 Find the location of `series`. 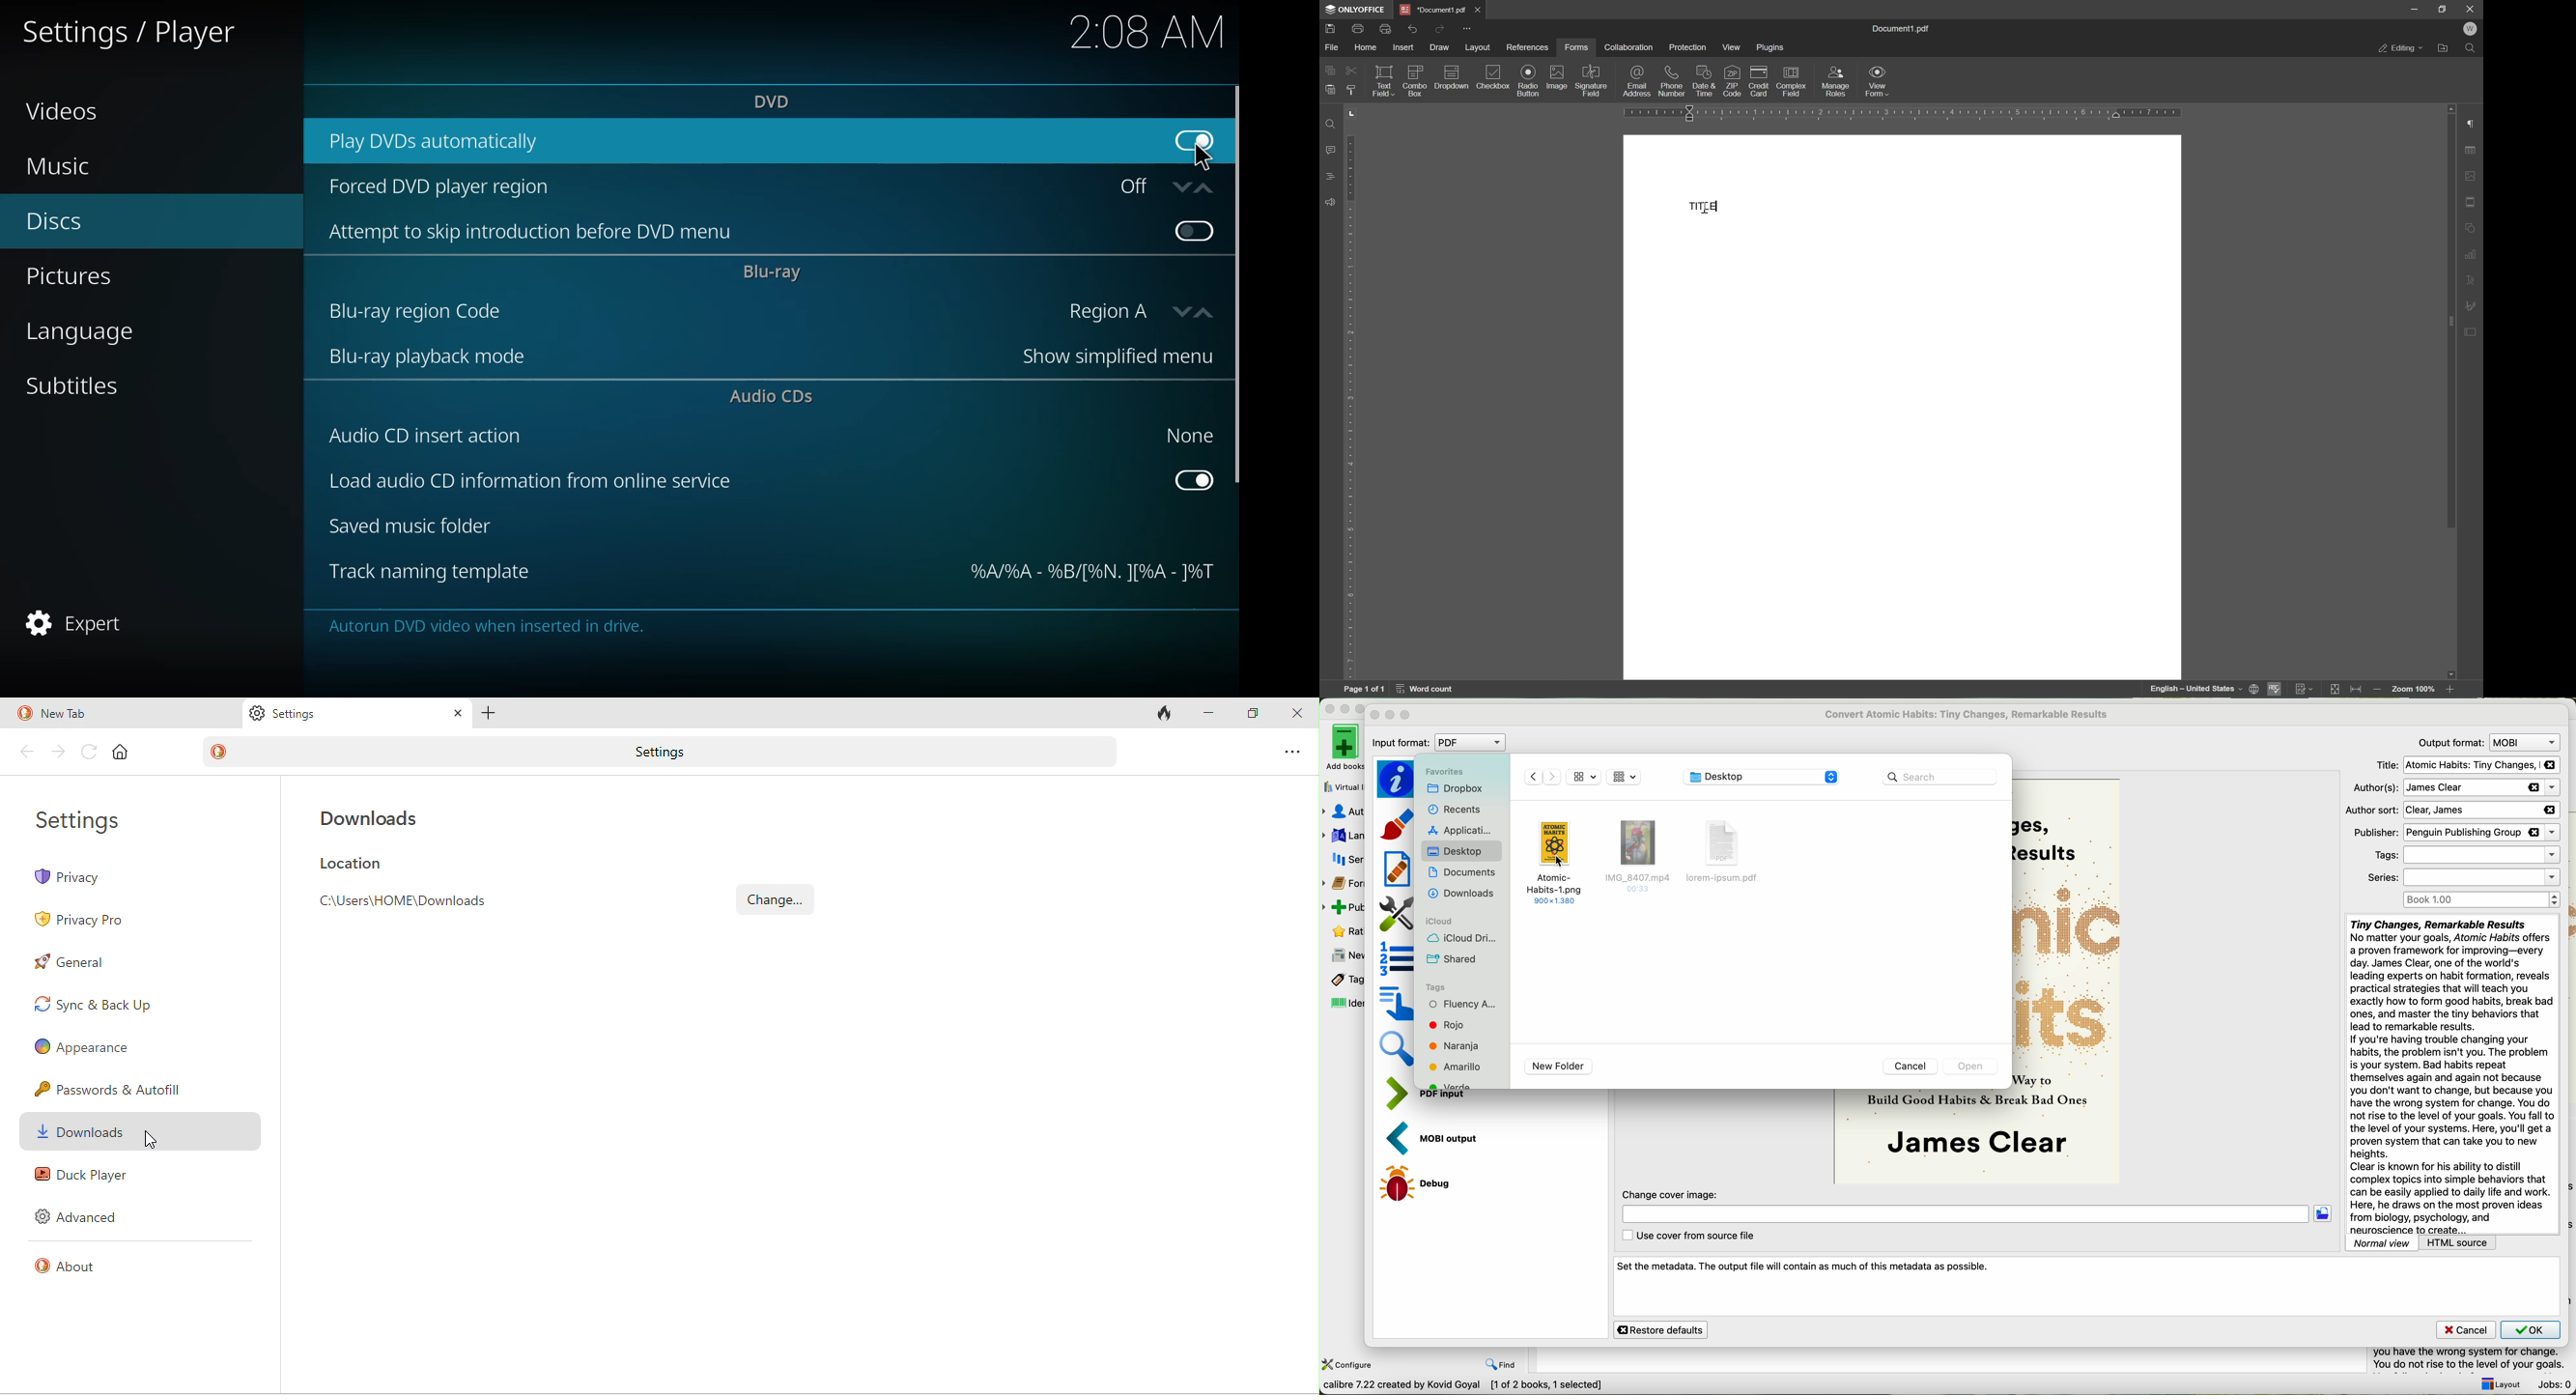

series is located at coordinates (1347, 861).